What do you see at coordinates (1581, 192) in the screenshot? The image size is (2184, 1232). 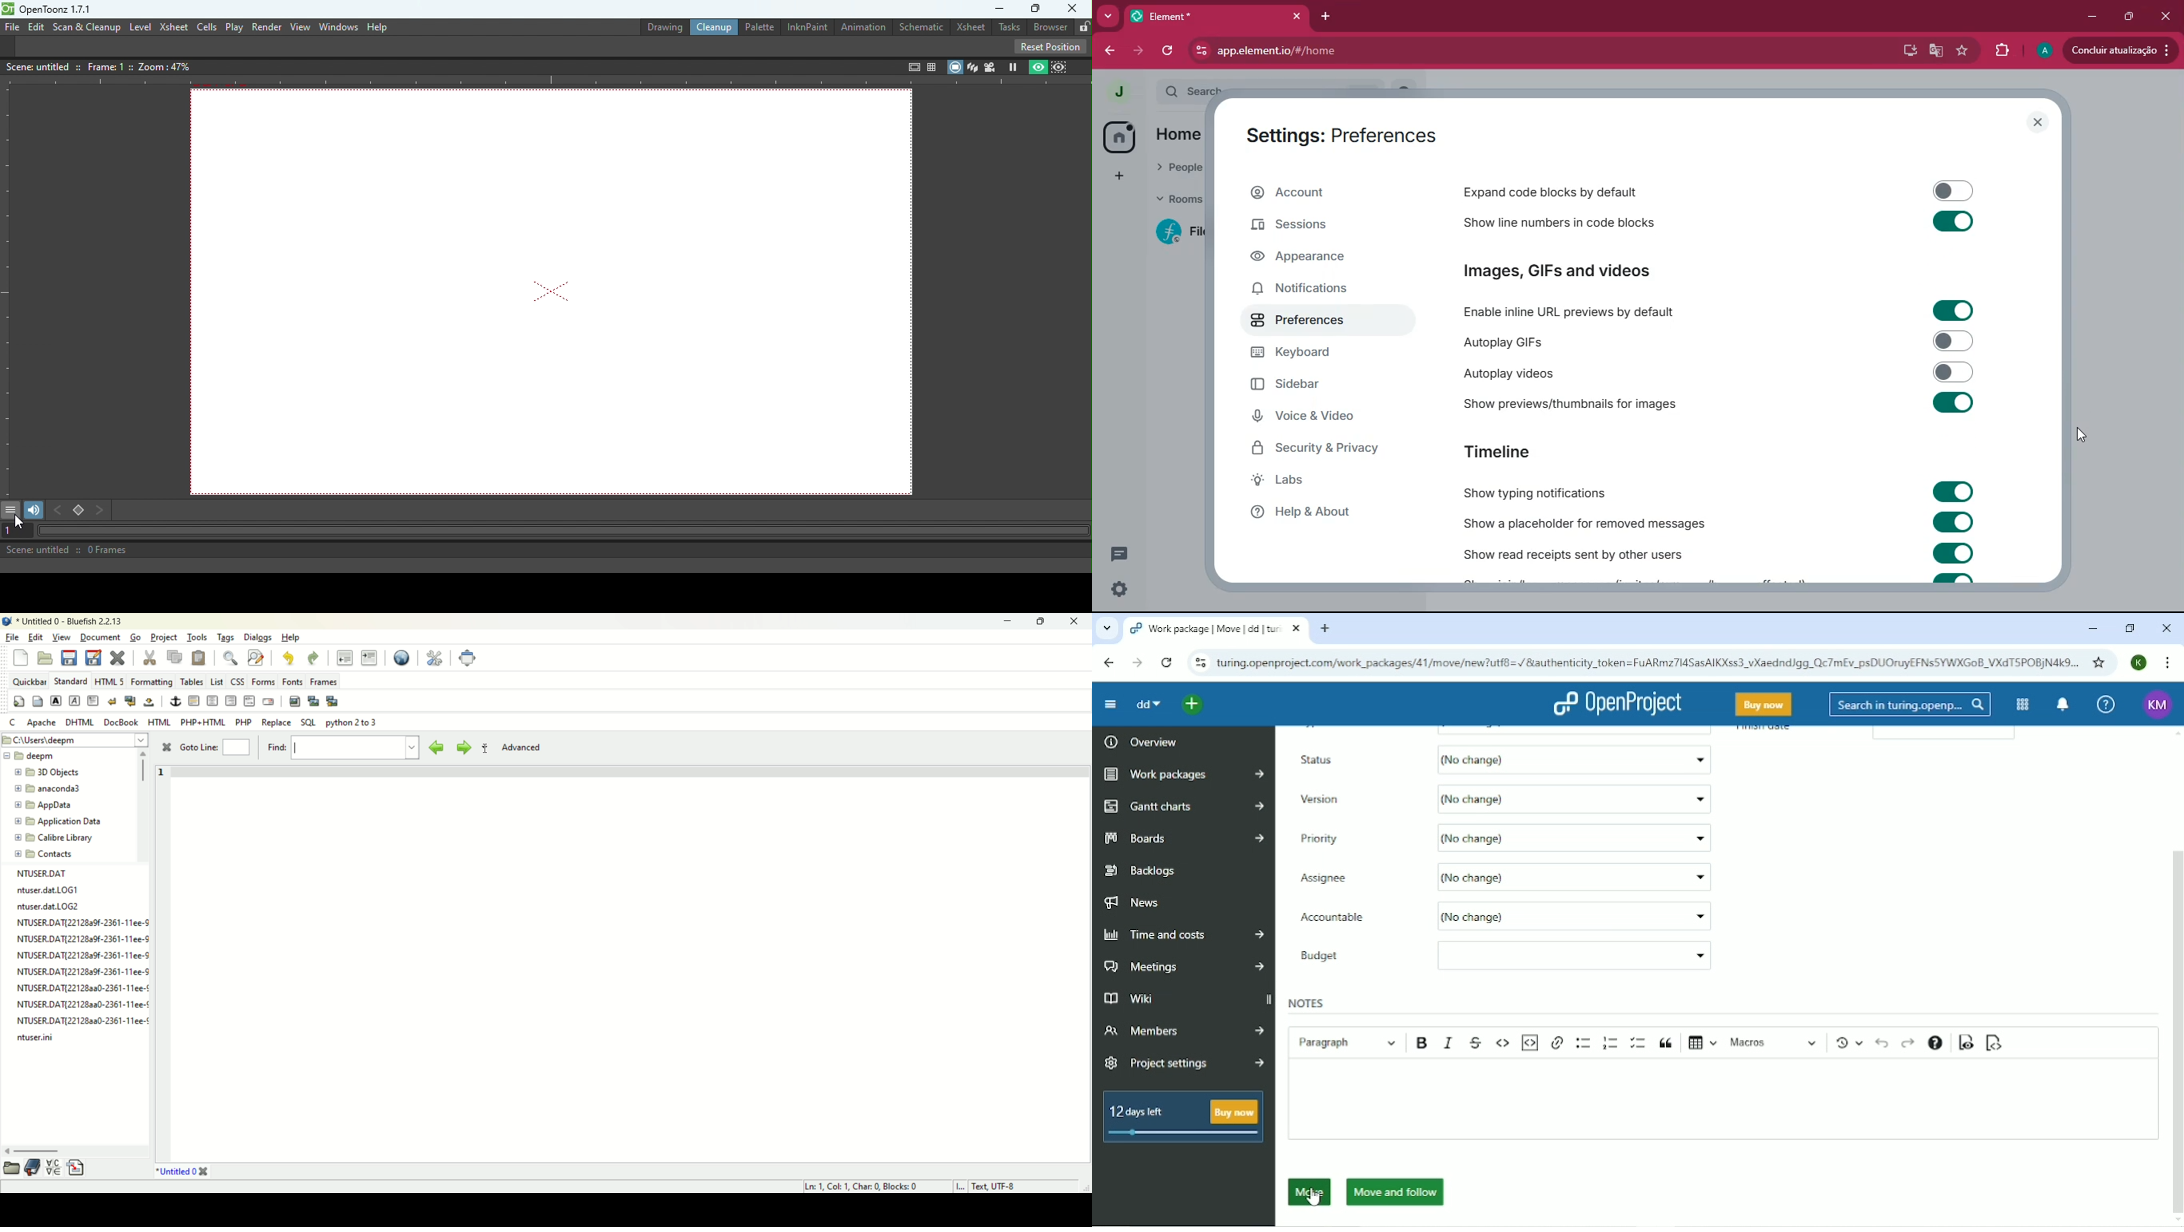 I see `expand code blocks by default` at bounding box center [1581, 192].